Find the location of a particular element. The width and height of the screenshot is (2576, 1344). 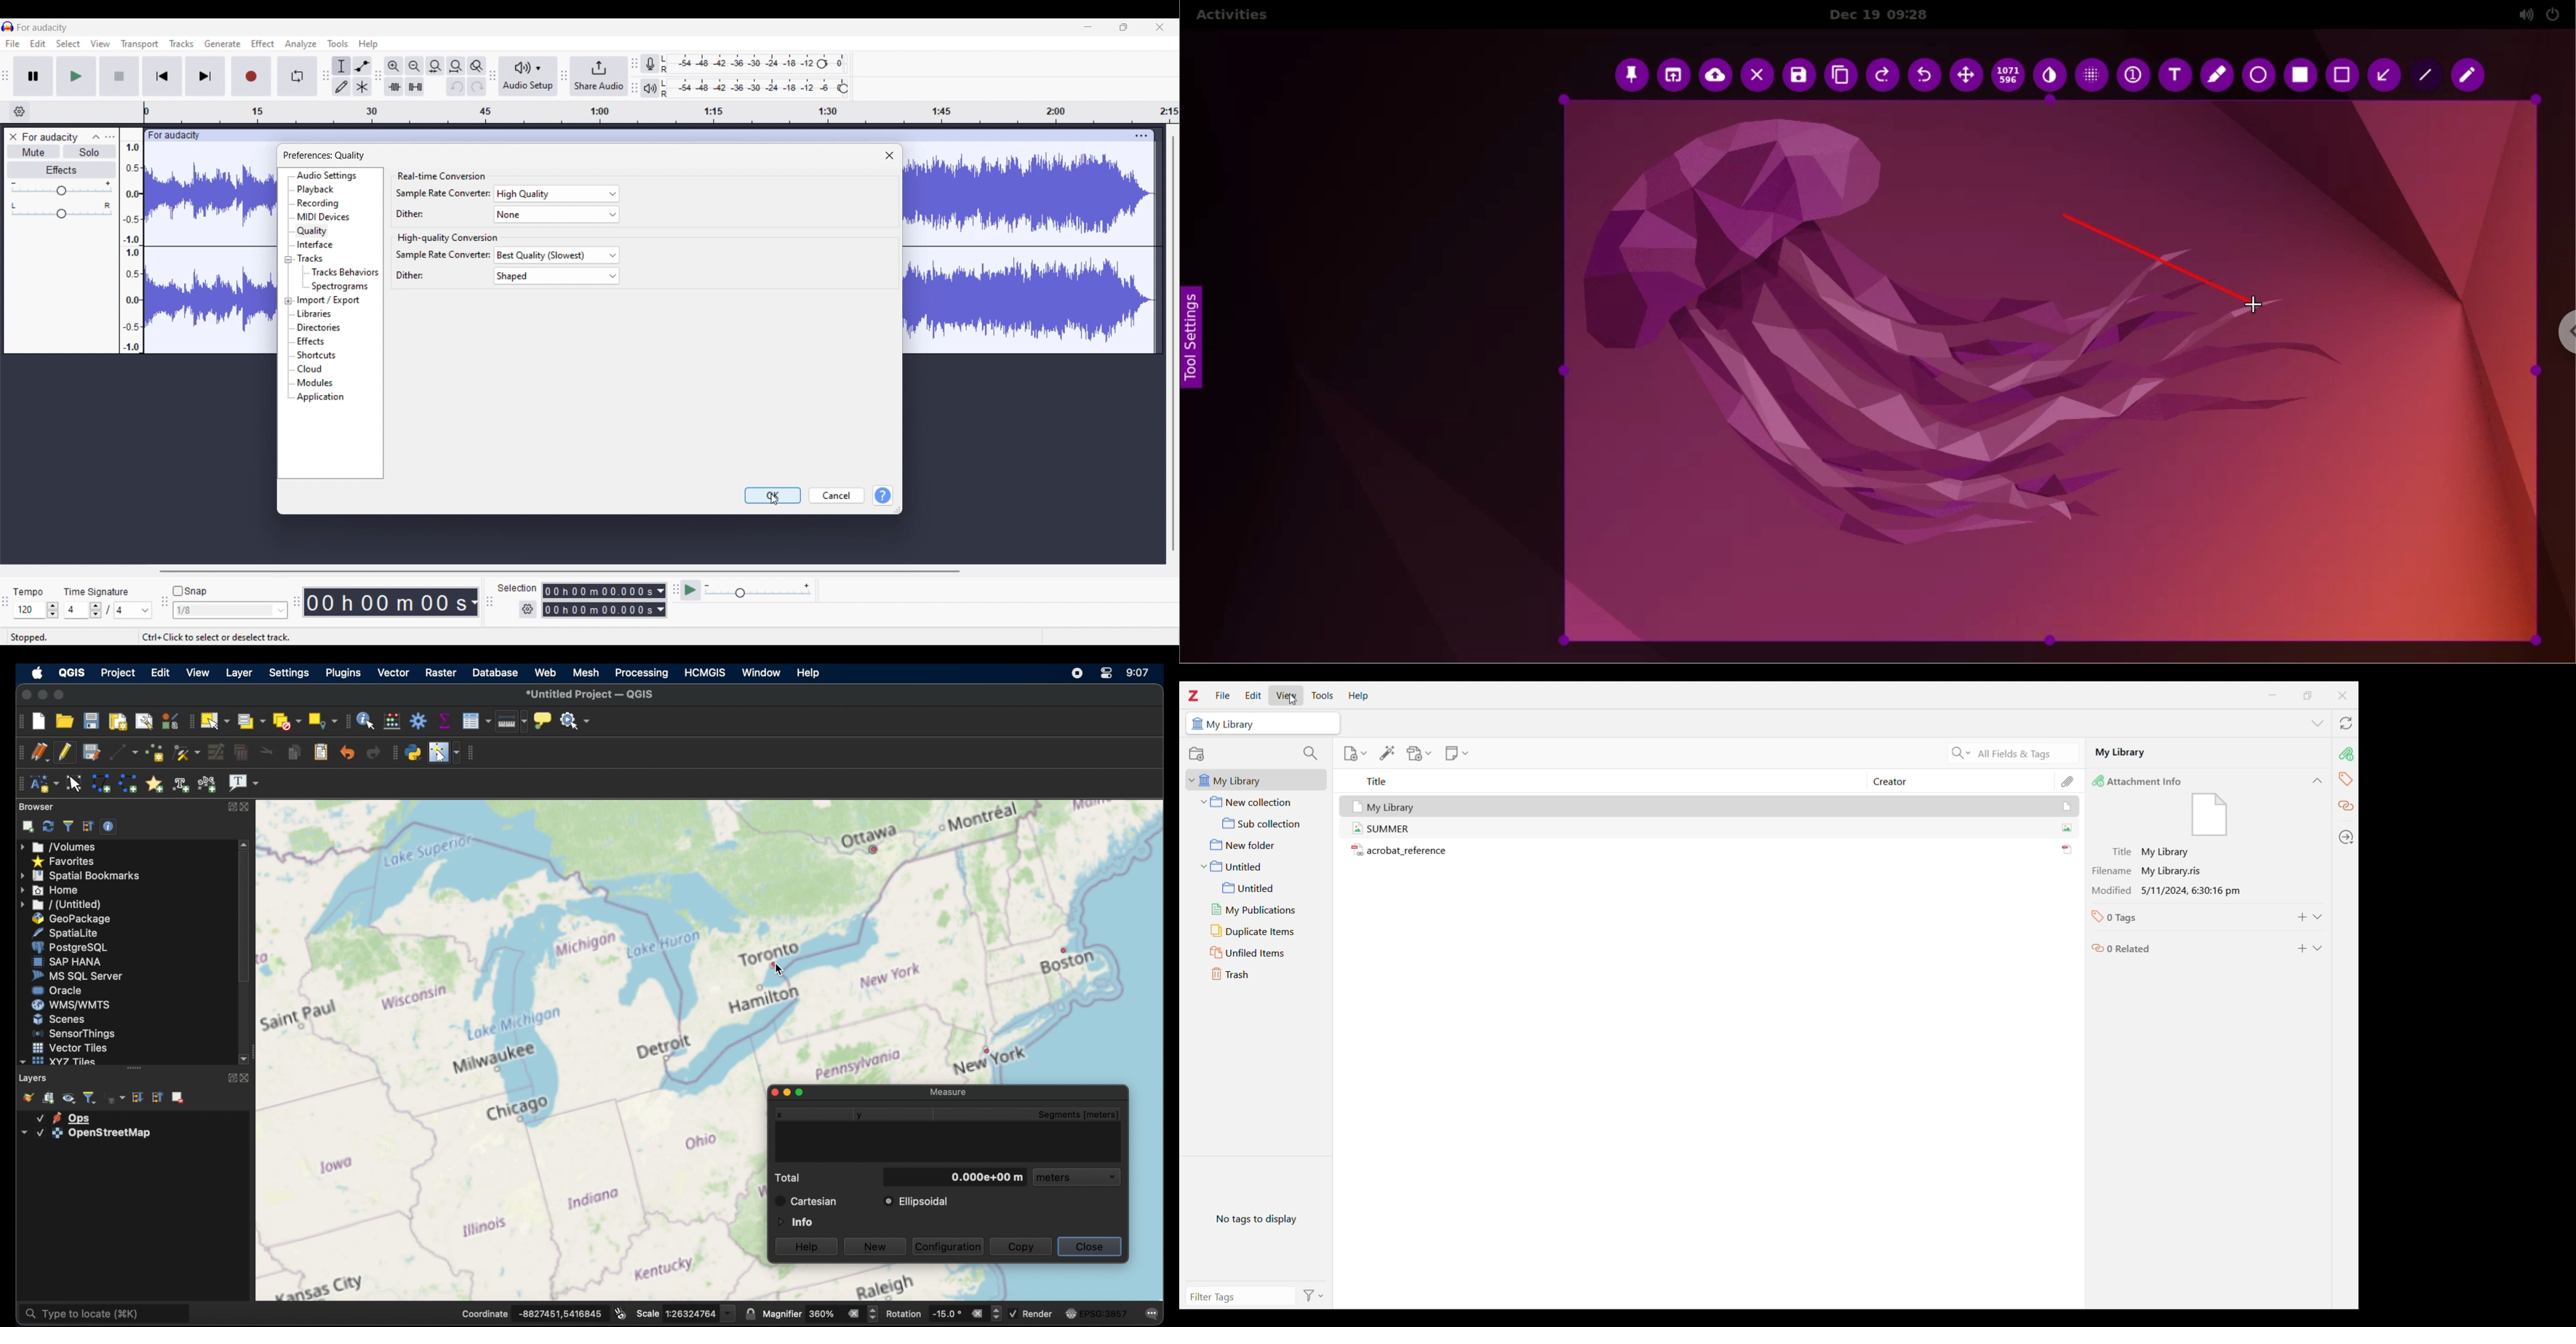

Title of selected file is located at coordinates (2142, 852).